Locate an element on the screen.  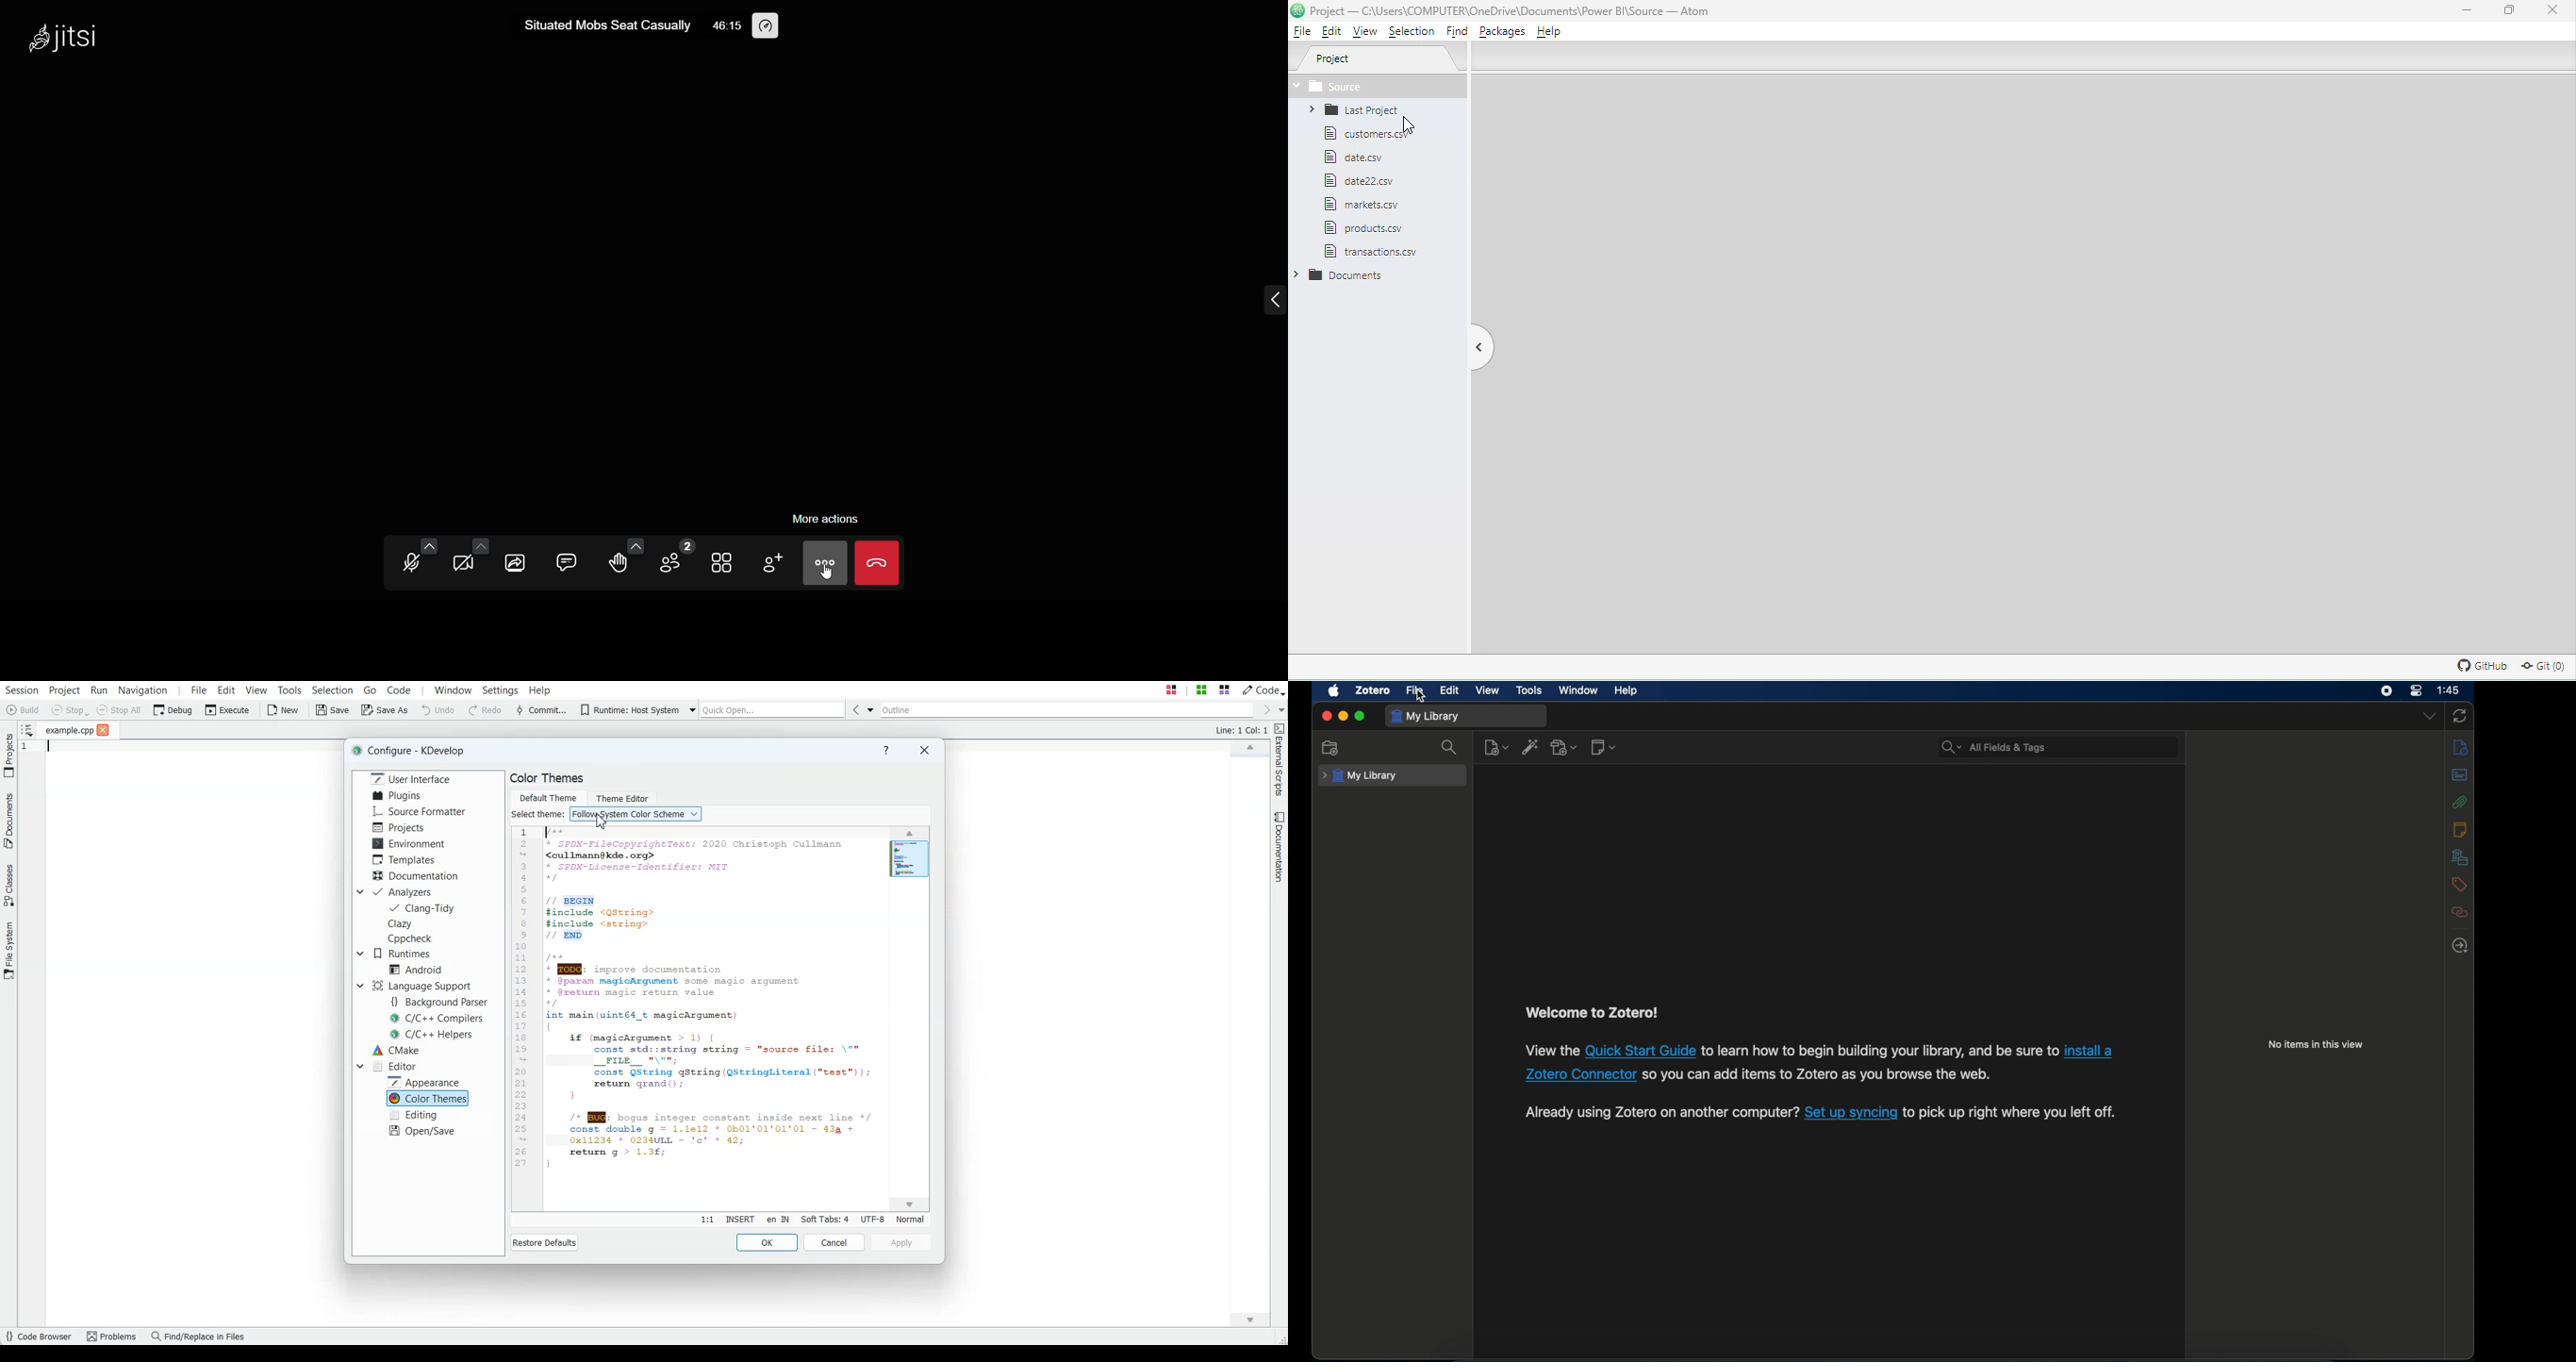
share screen is located at coordinates (518, 561).